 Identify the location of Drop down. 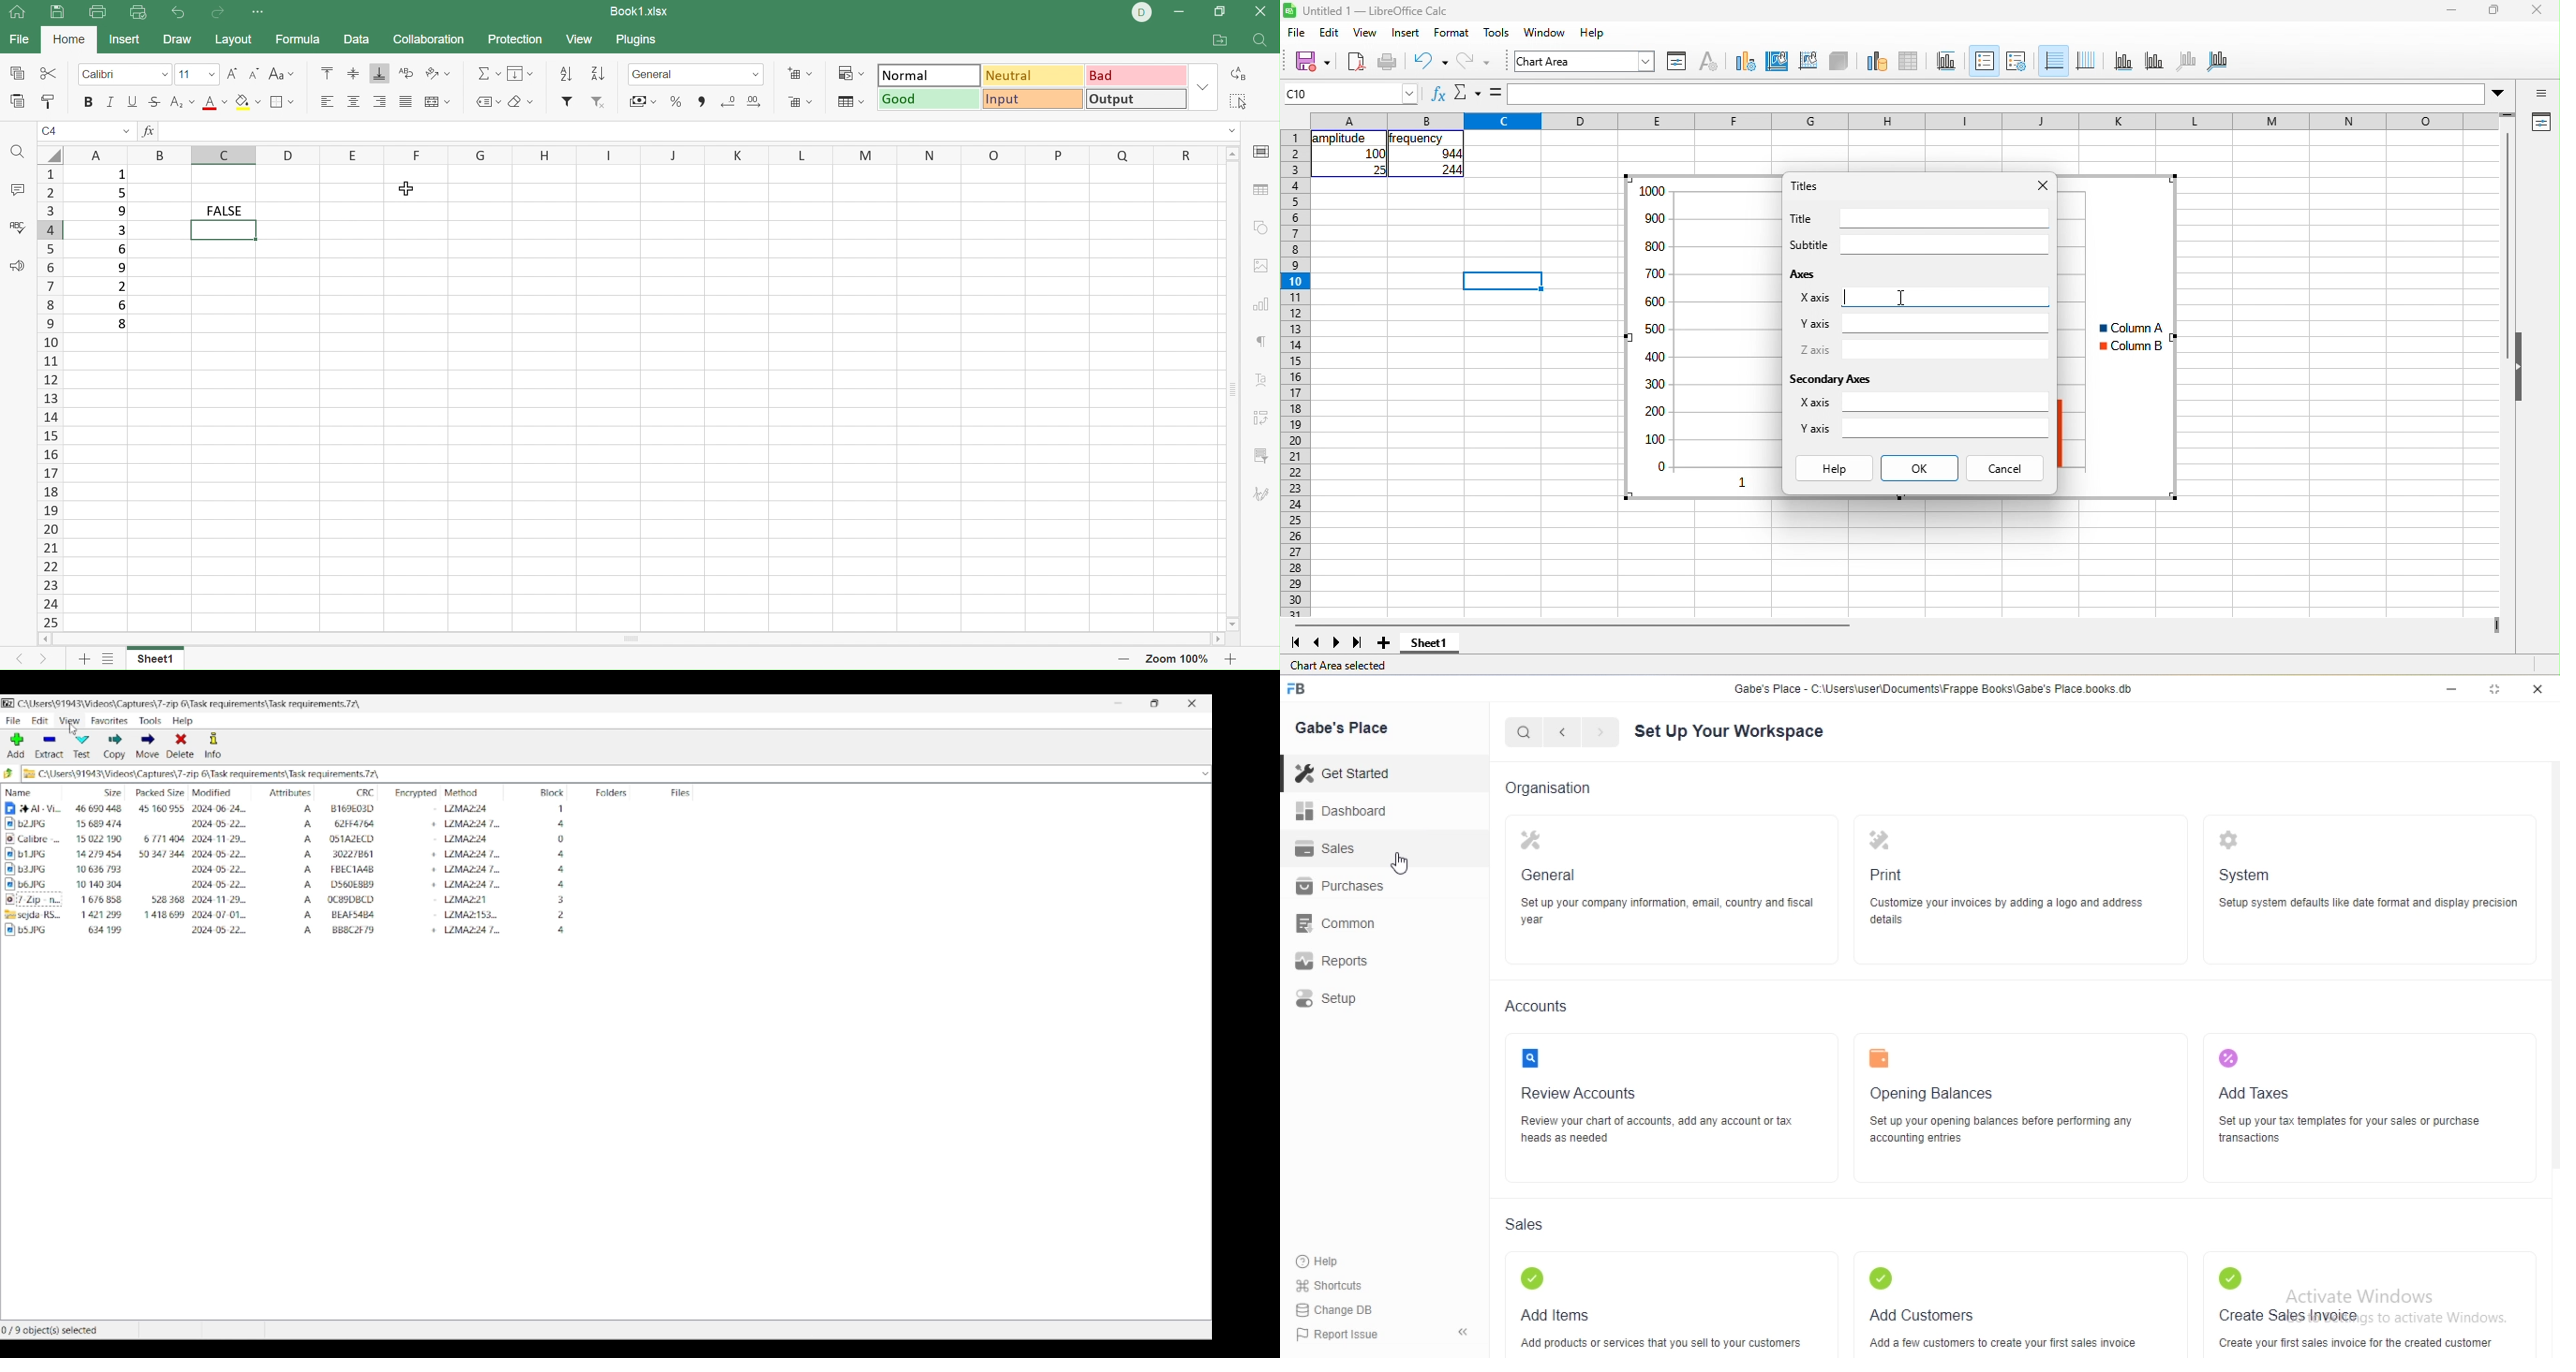
(1206, 88).